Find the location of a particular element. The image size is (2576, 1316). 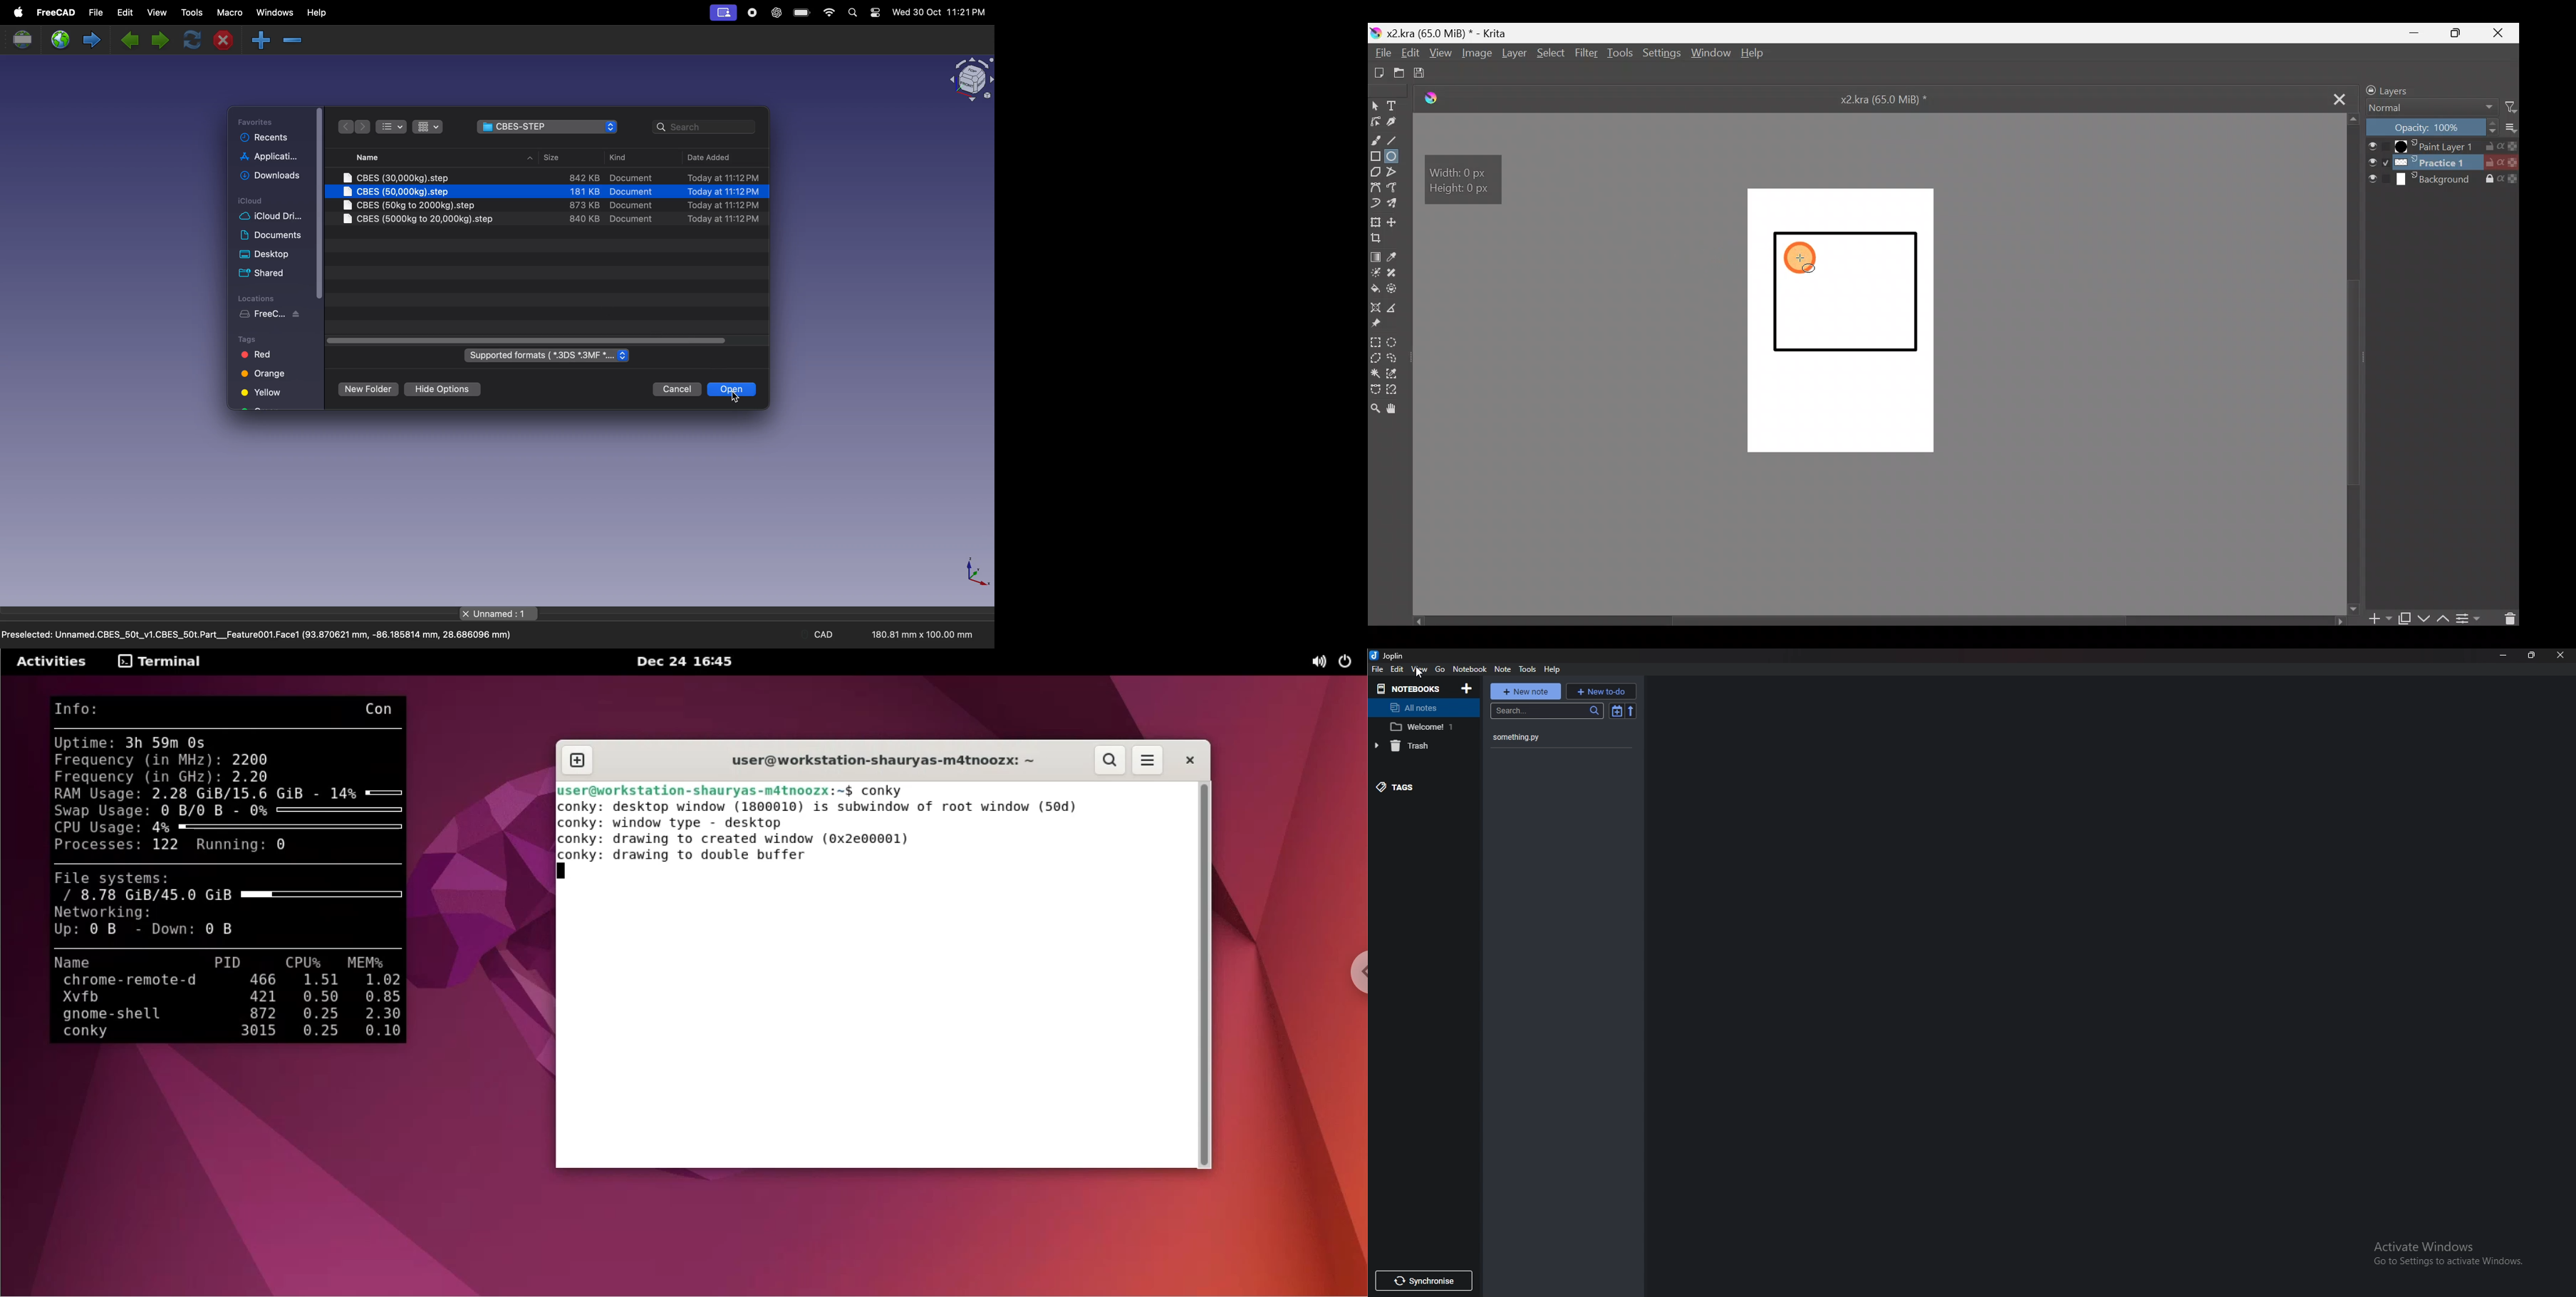

Help is located at coordinates (1756, 55).